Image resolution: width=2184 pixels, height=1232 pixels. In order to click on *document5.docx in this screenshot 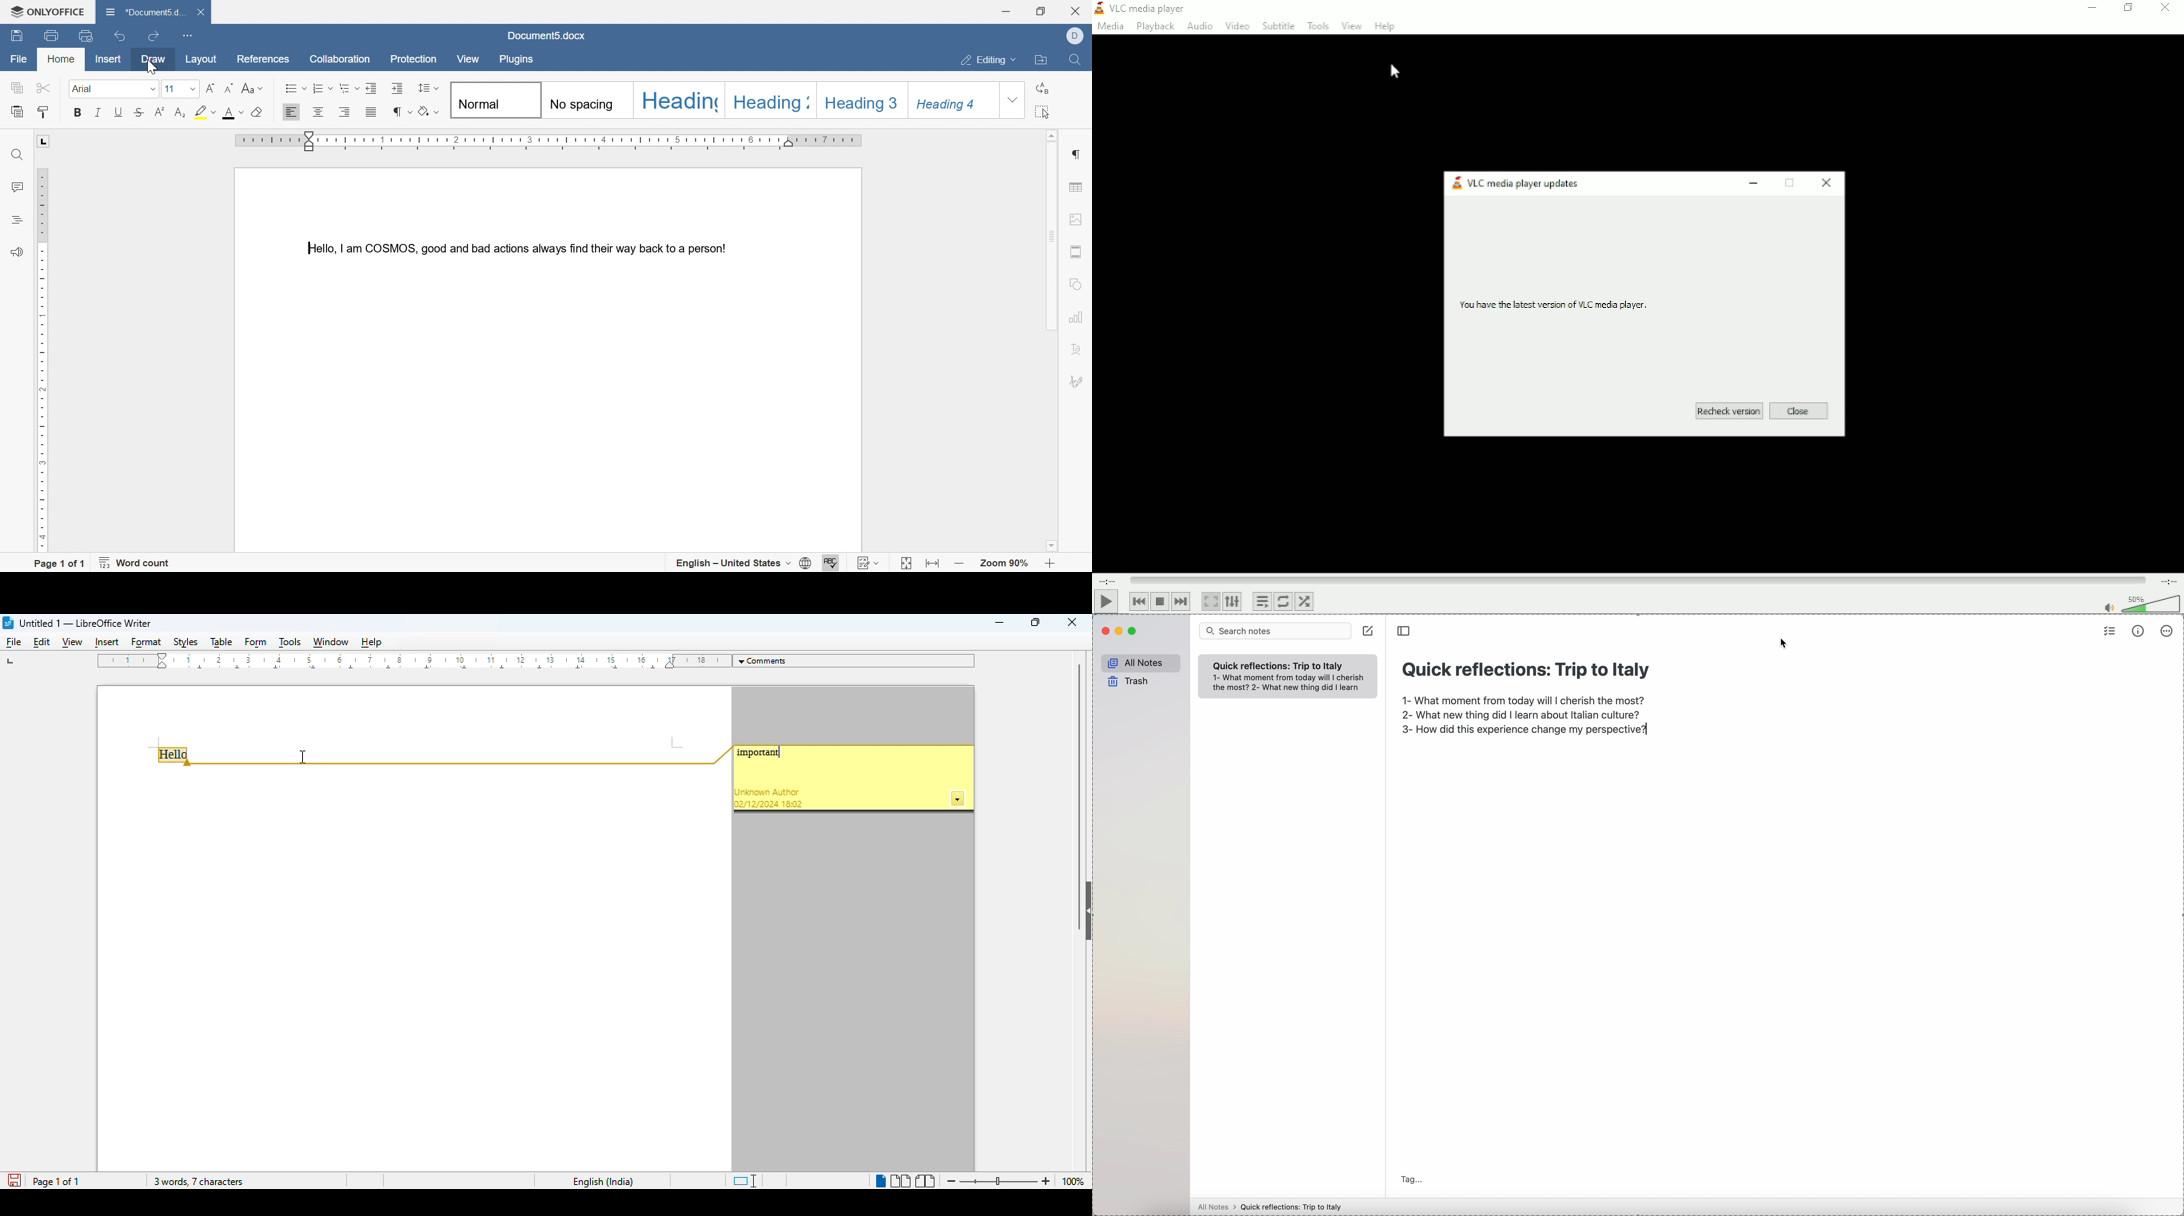, I will do `click(145, 10)`.